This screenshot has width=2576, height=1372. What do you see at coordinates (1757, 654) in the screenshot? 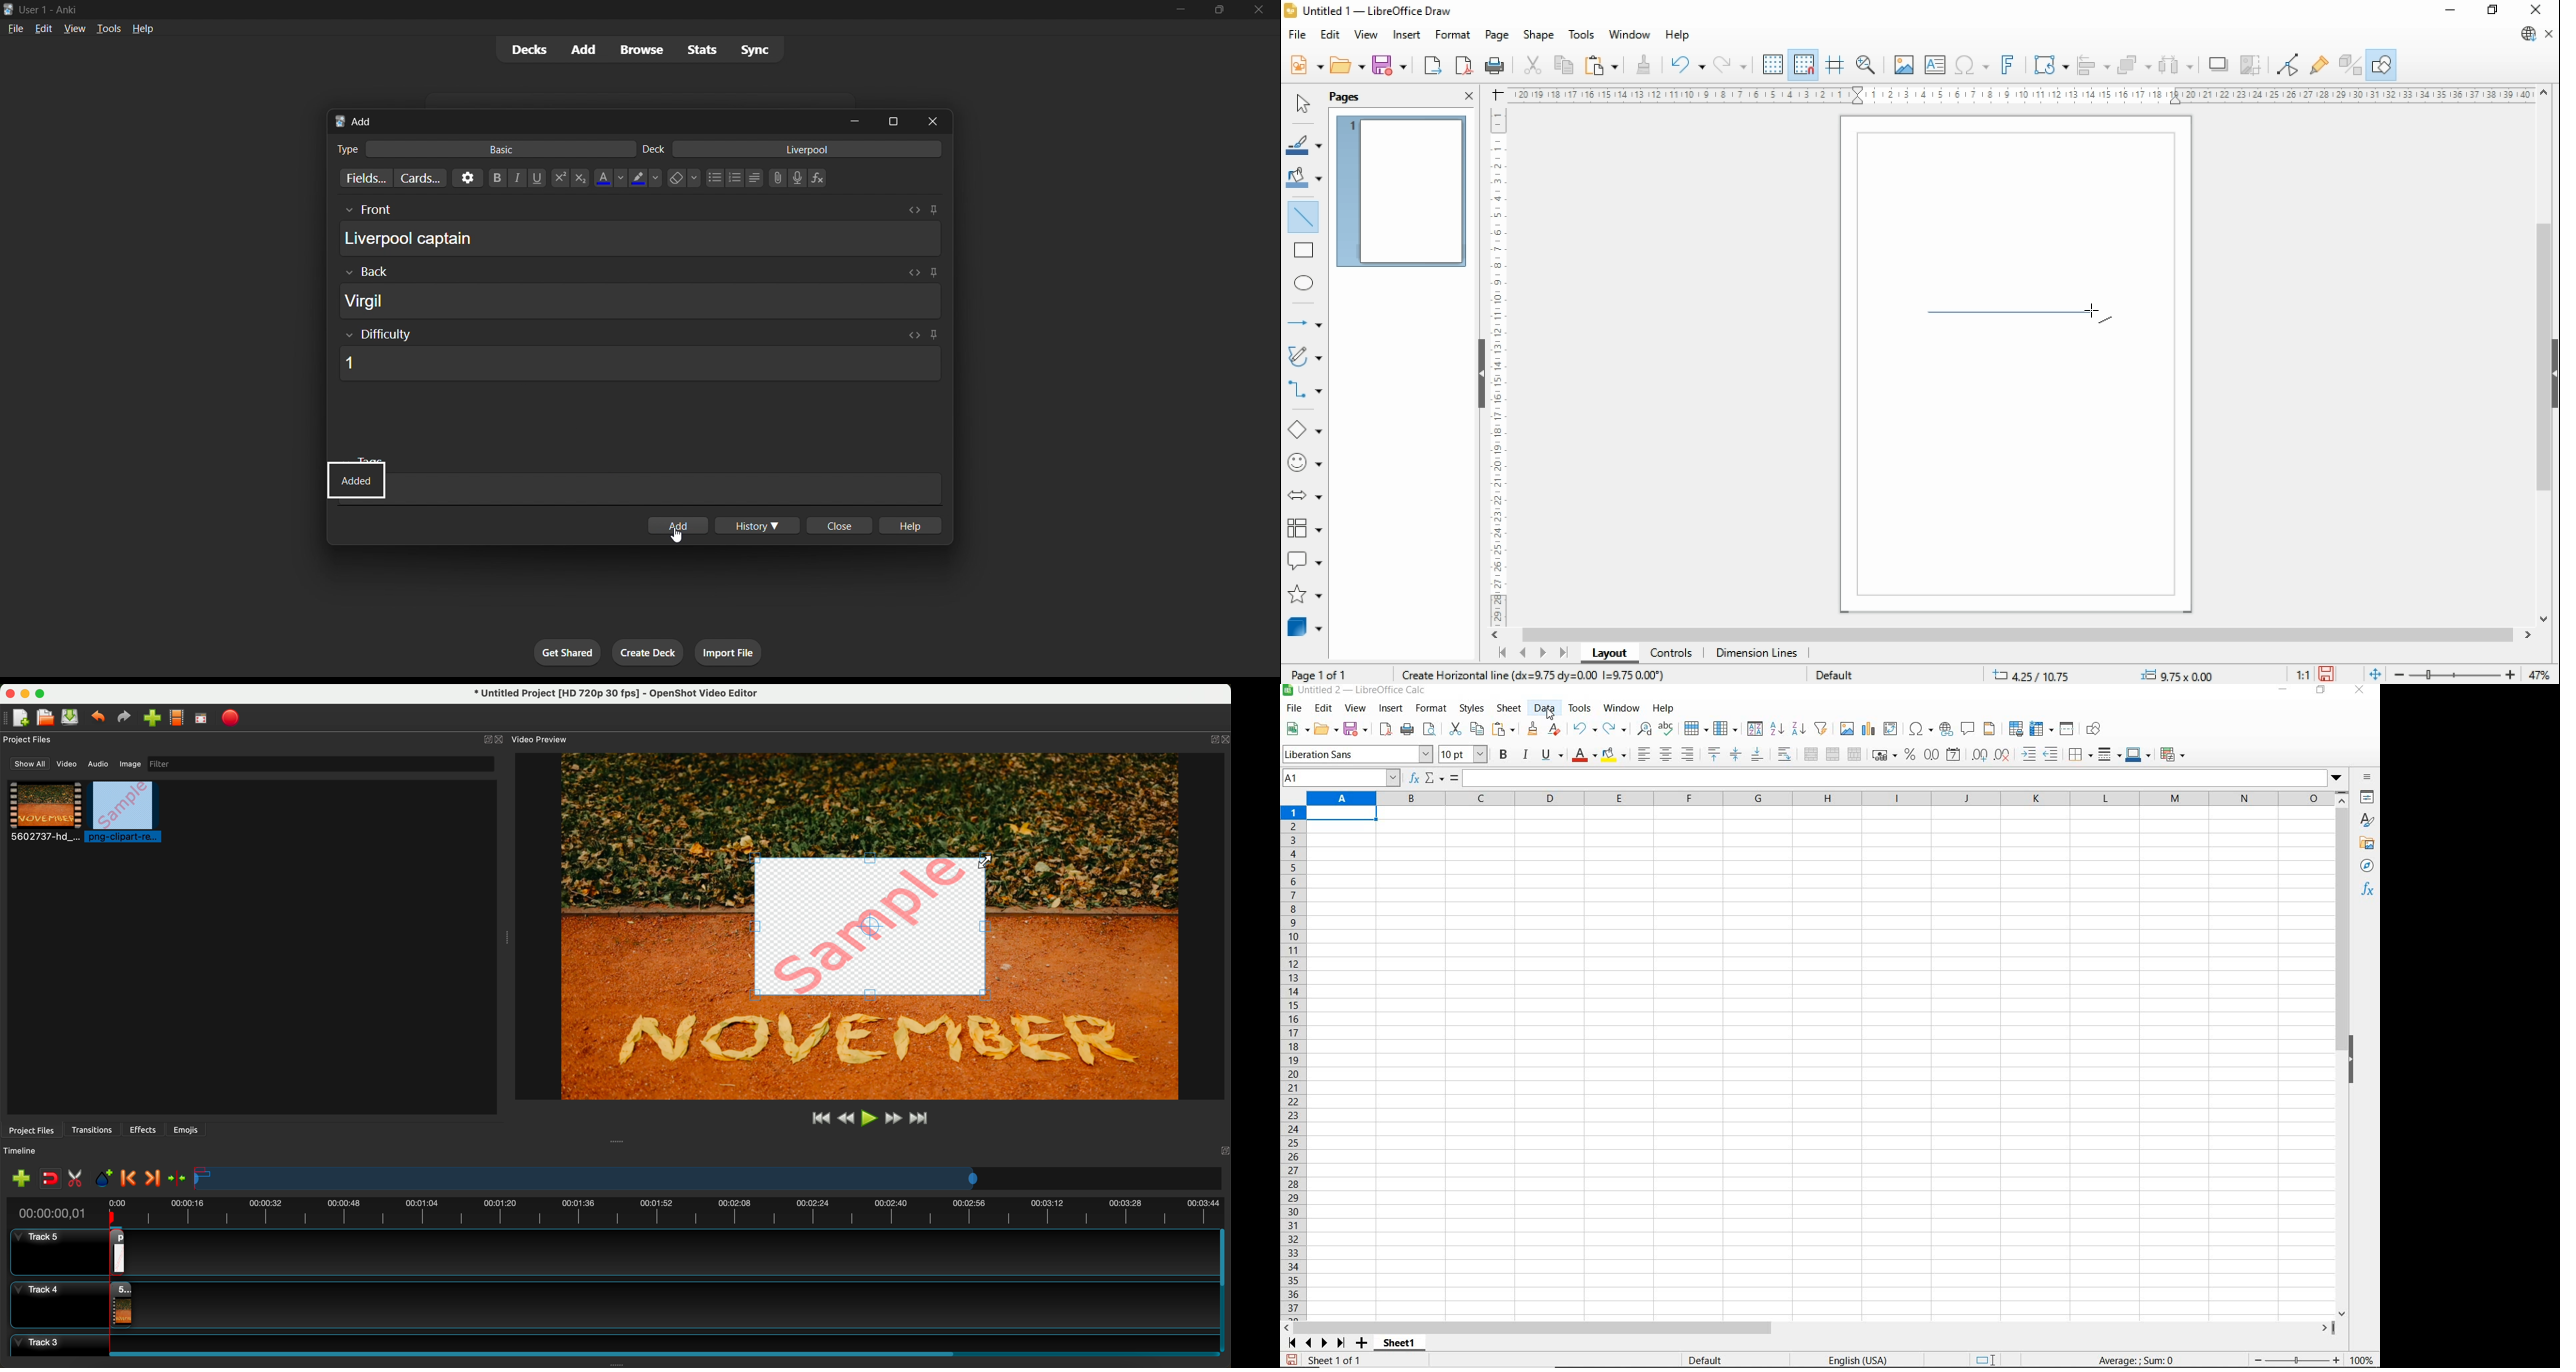
I see `dimension lines` at bounding box center [1757, 654].